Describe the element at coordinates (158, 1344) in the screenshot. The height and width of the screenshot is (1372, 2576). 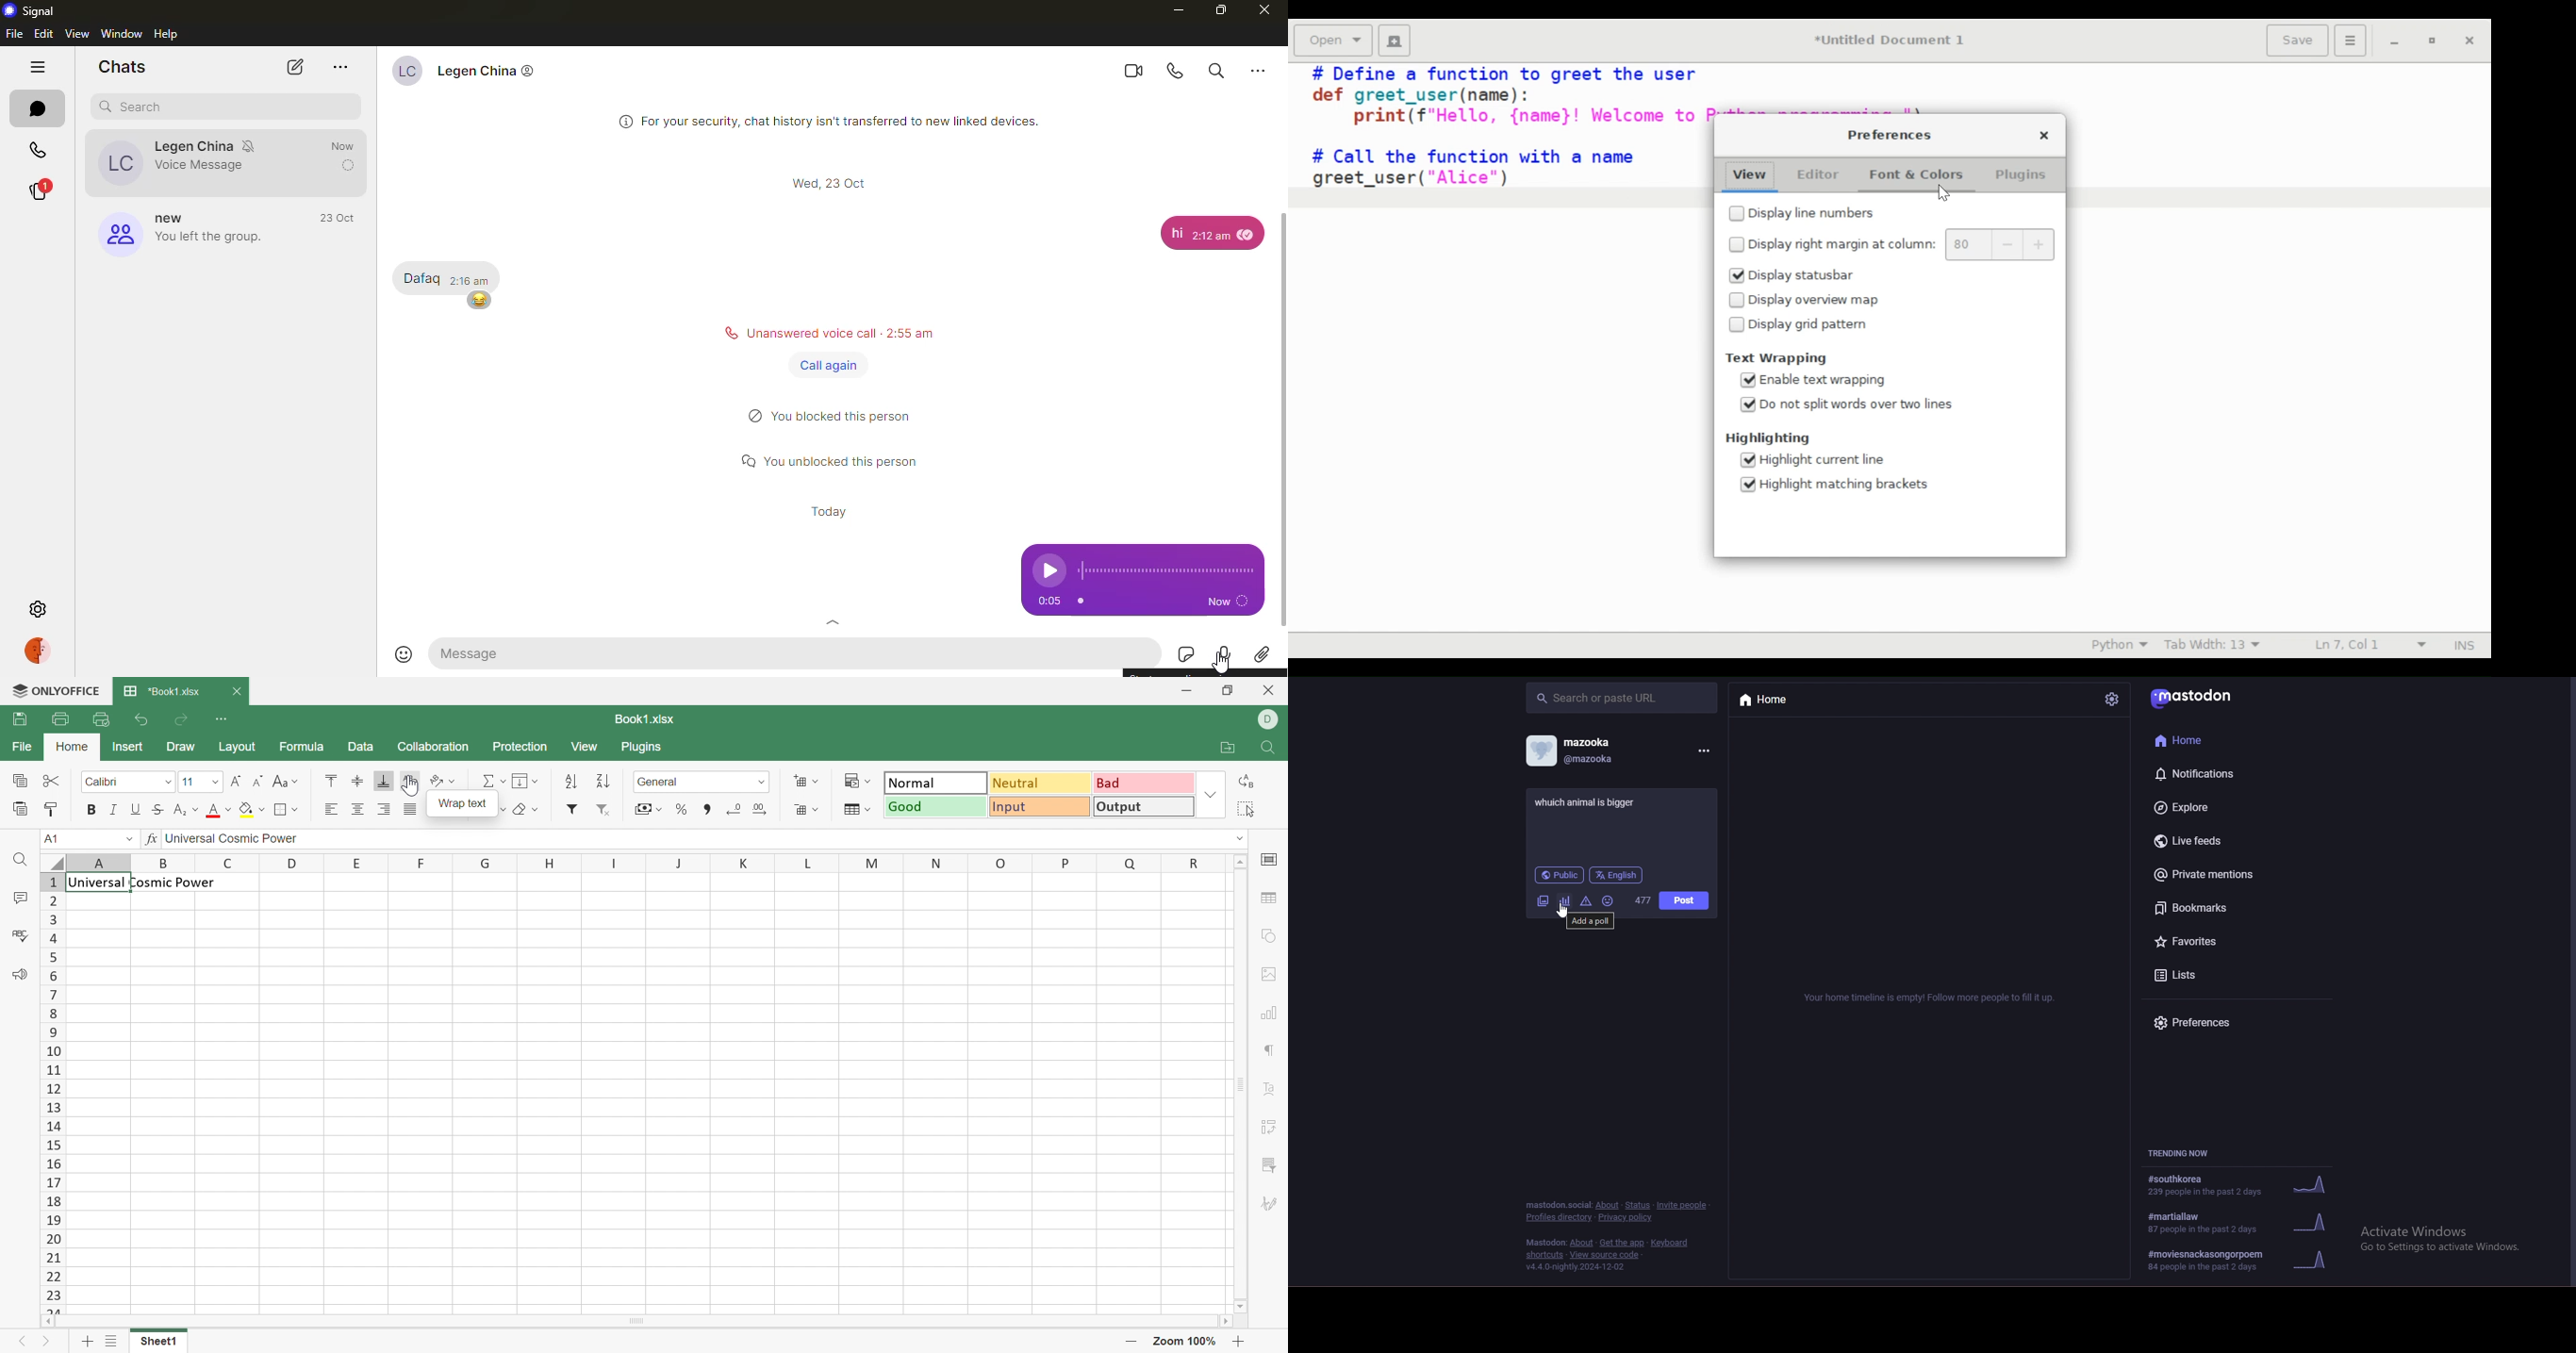
I see `Sheet1` at that location.